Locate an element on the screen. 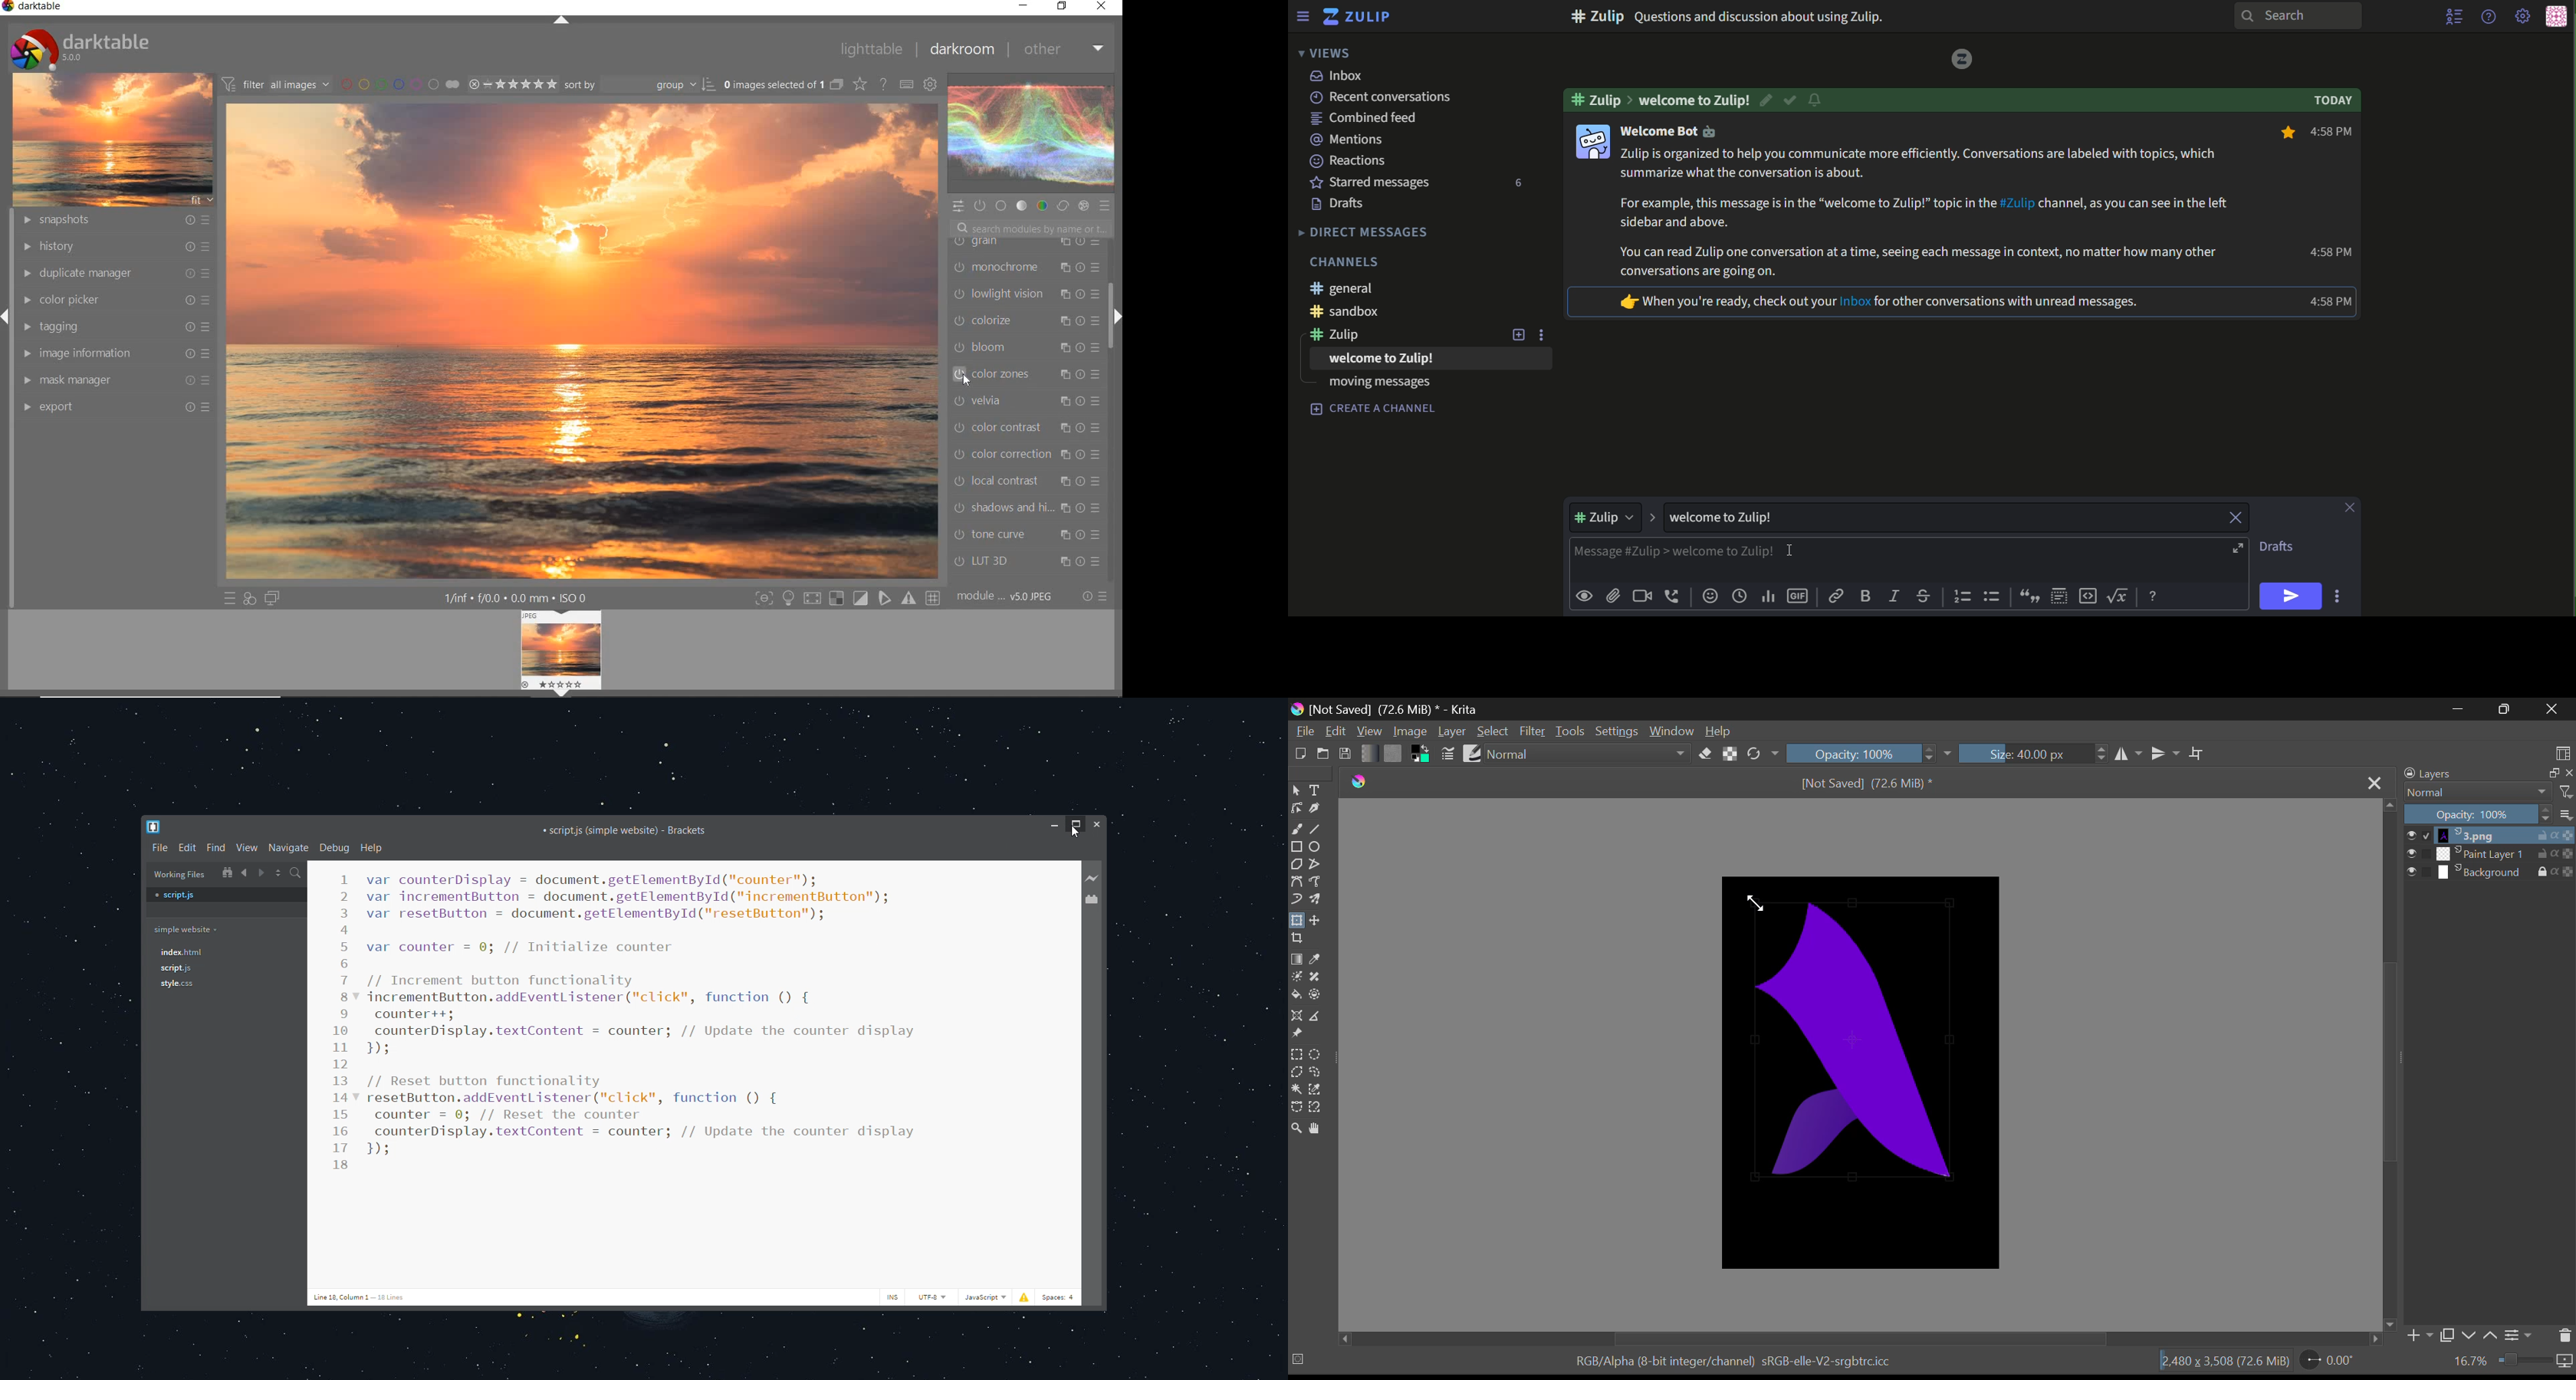 This screenshot has width=2576, height=1400. Filter is located at coordinates (1534, 731).